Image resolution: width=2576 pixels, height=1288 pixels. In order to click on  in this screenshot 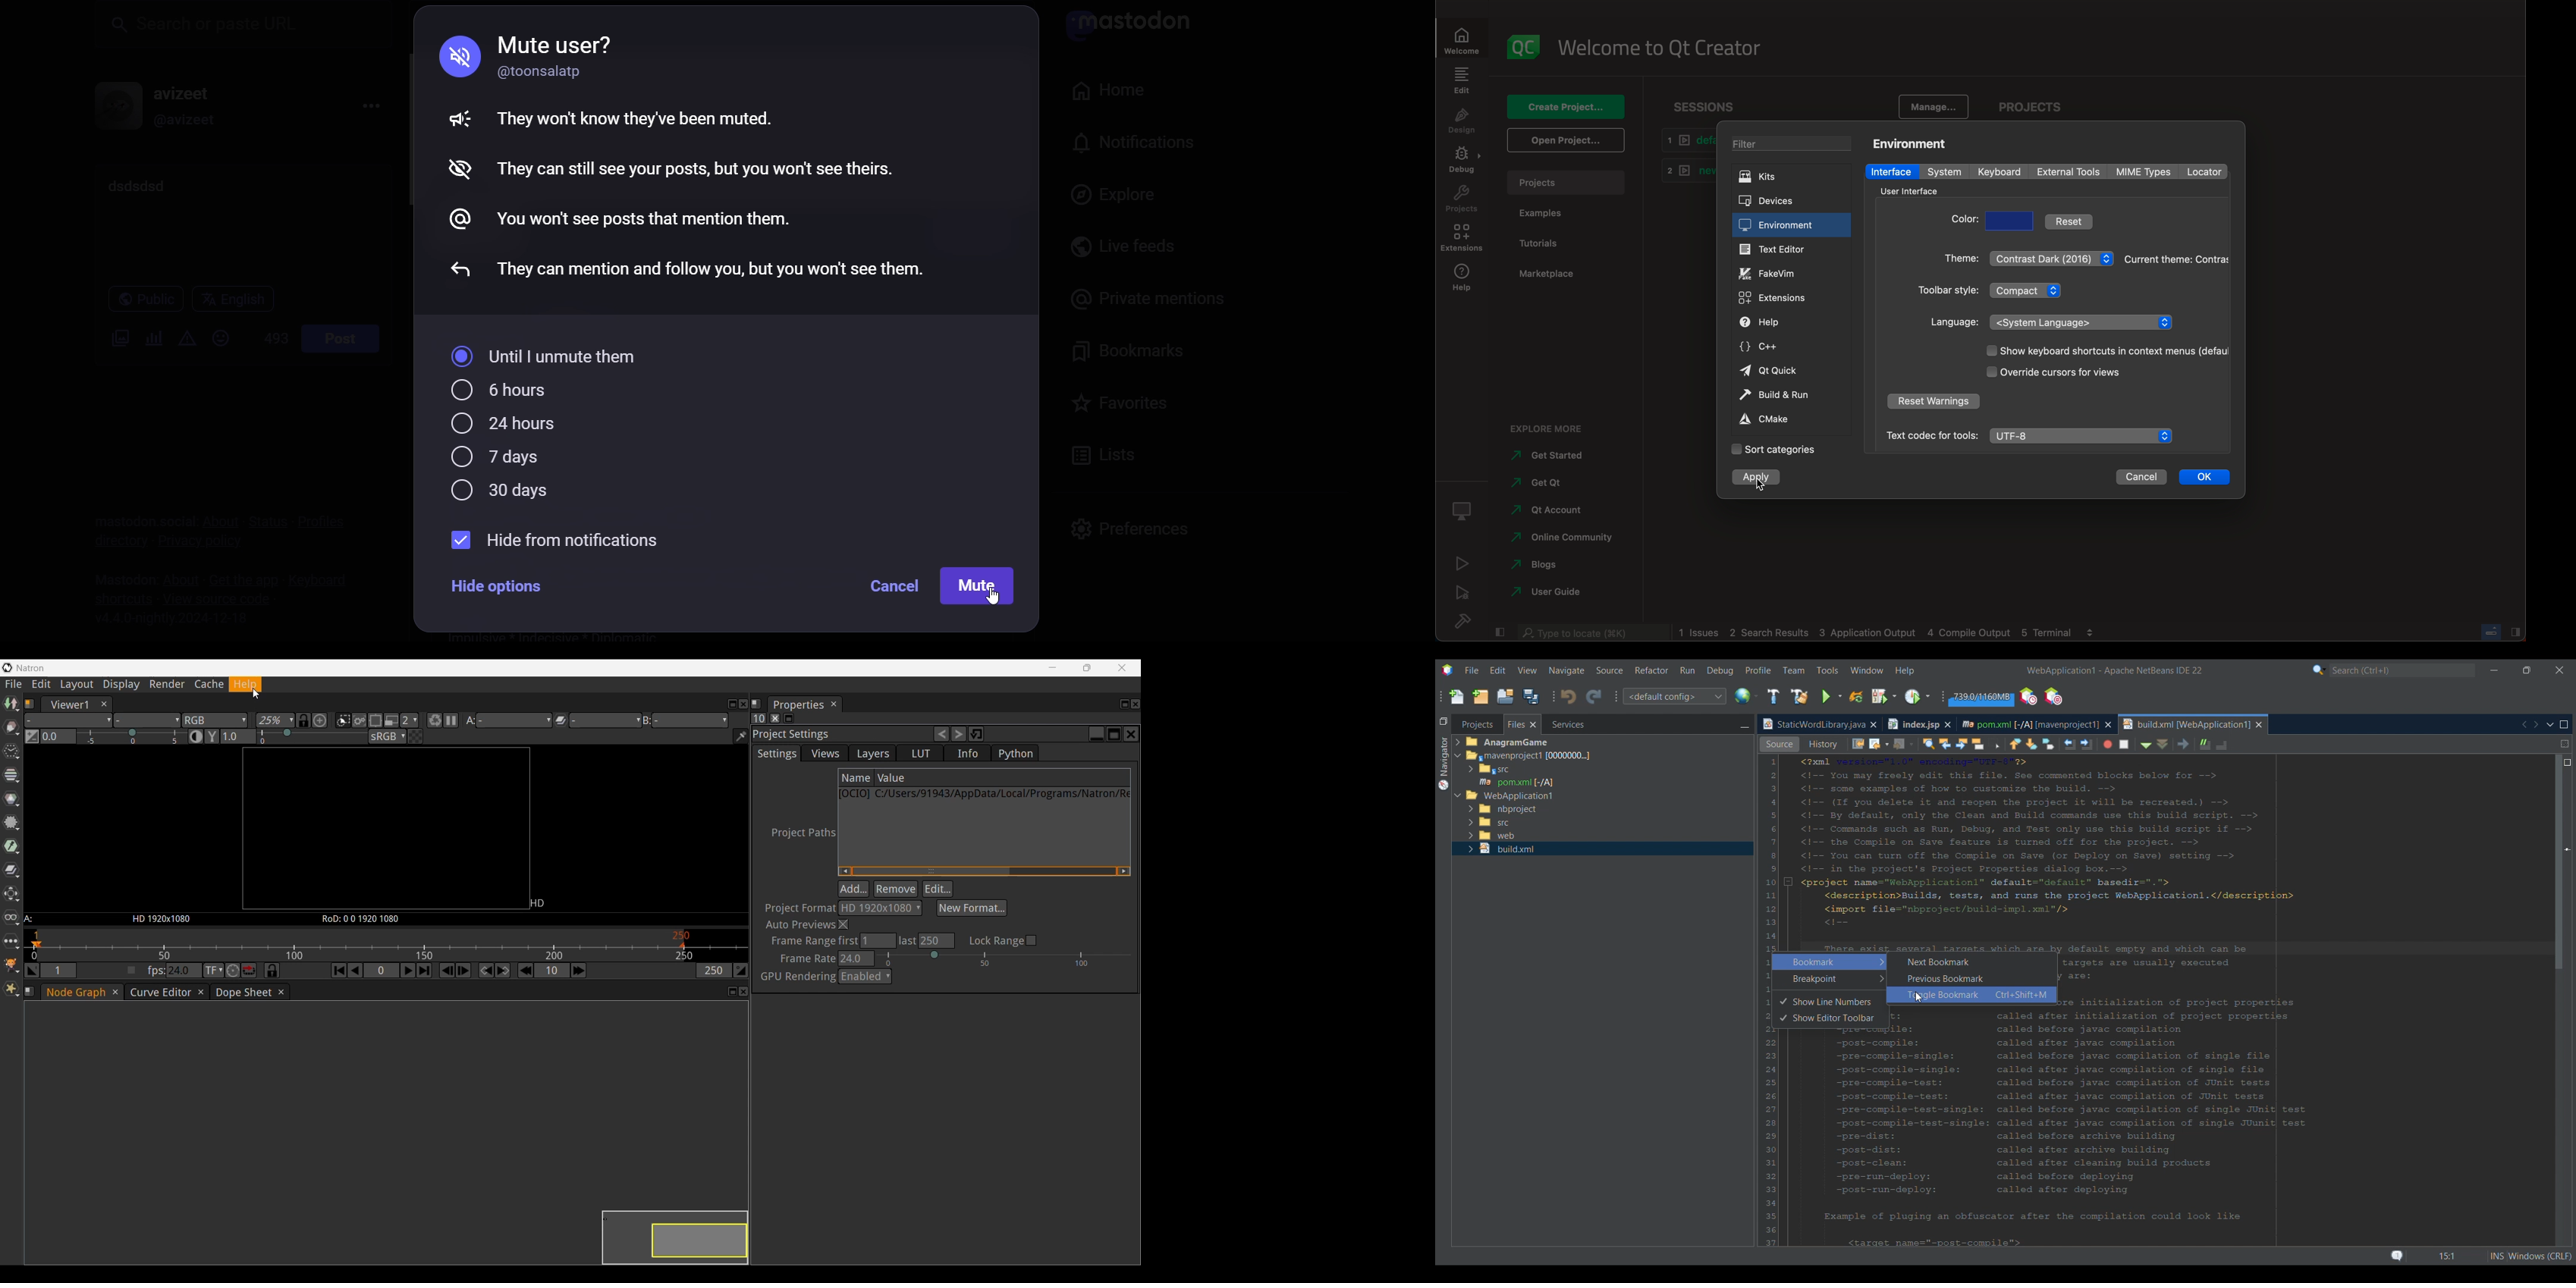, I will do `click(994, 598)`.